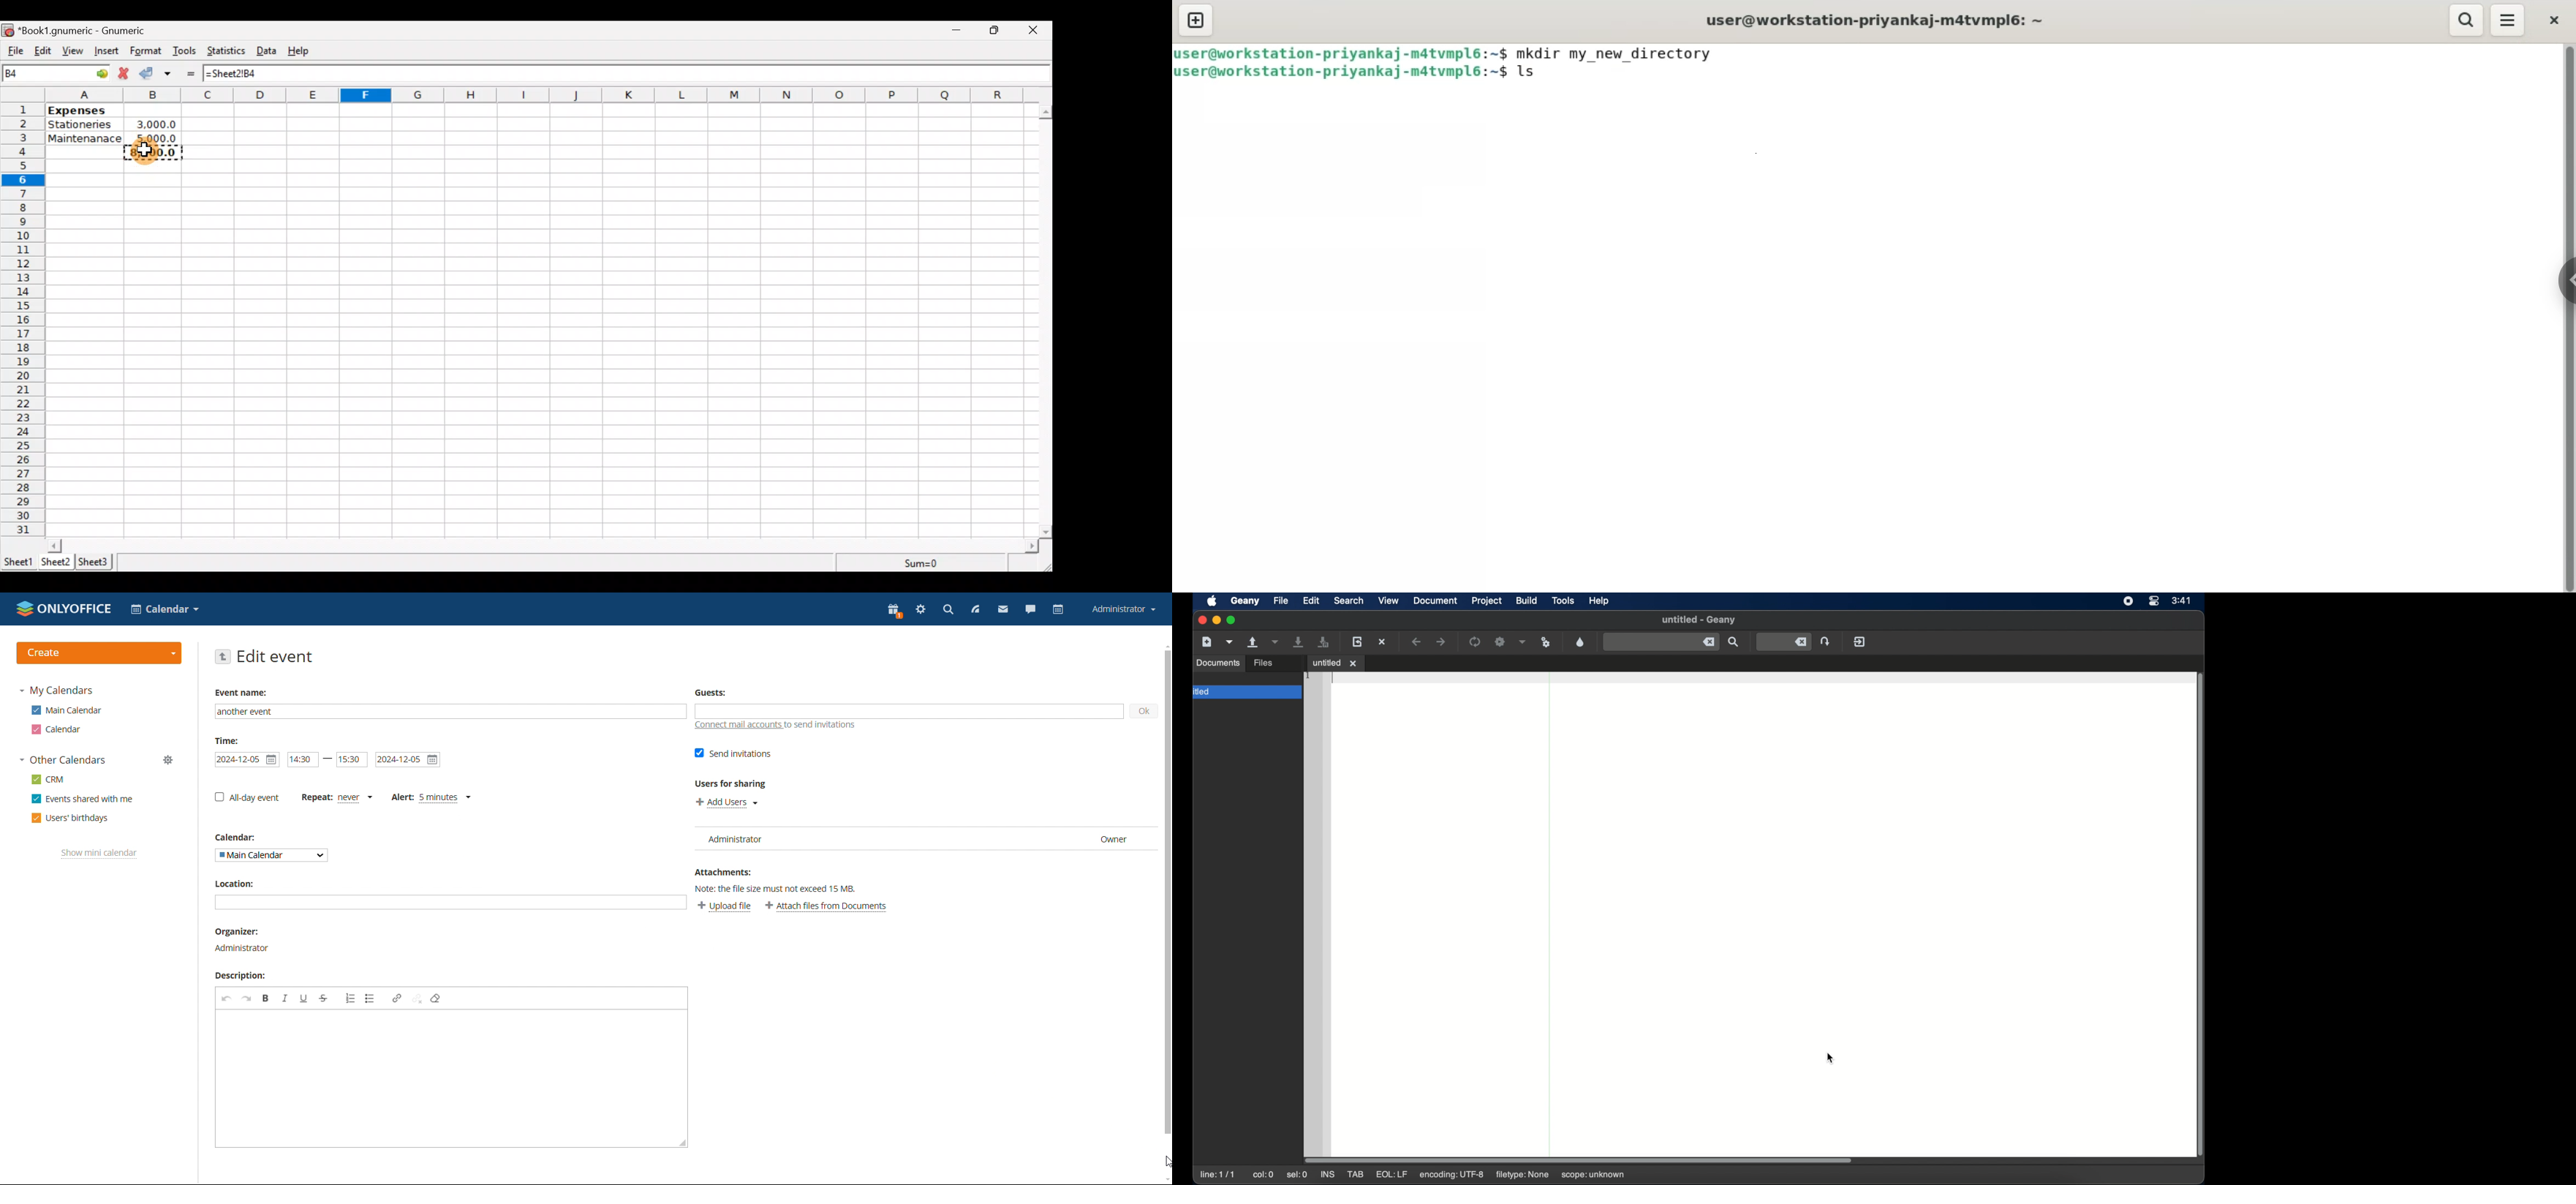 The width and height of the screenshot is (2576, 1204). Describe the element at coordinates (417, 999) in the screenshot. I see `unlink` at that location.